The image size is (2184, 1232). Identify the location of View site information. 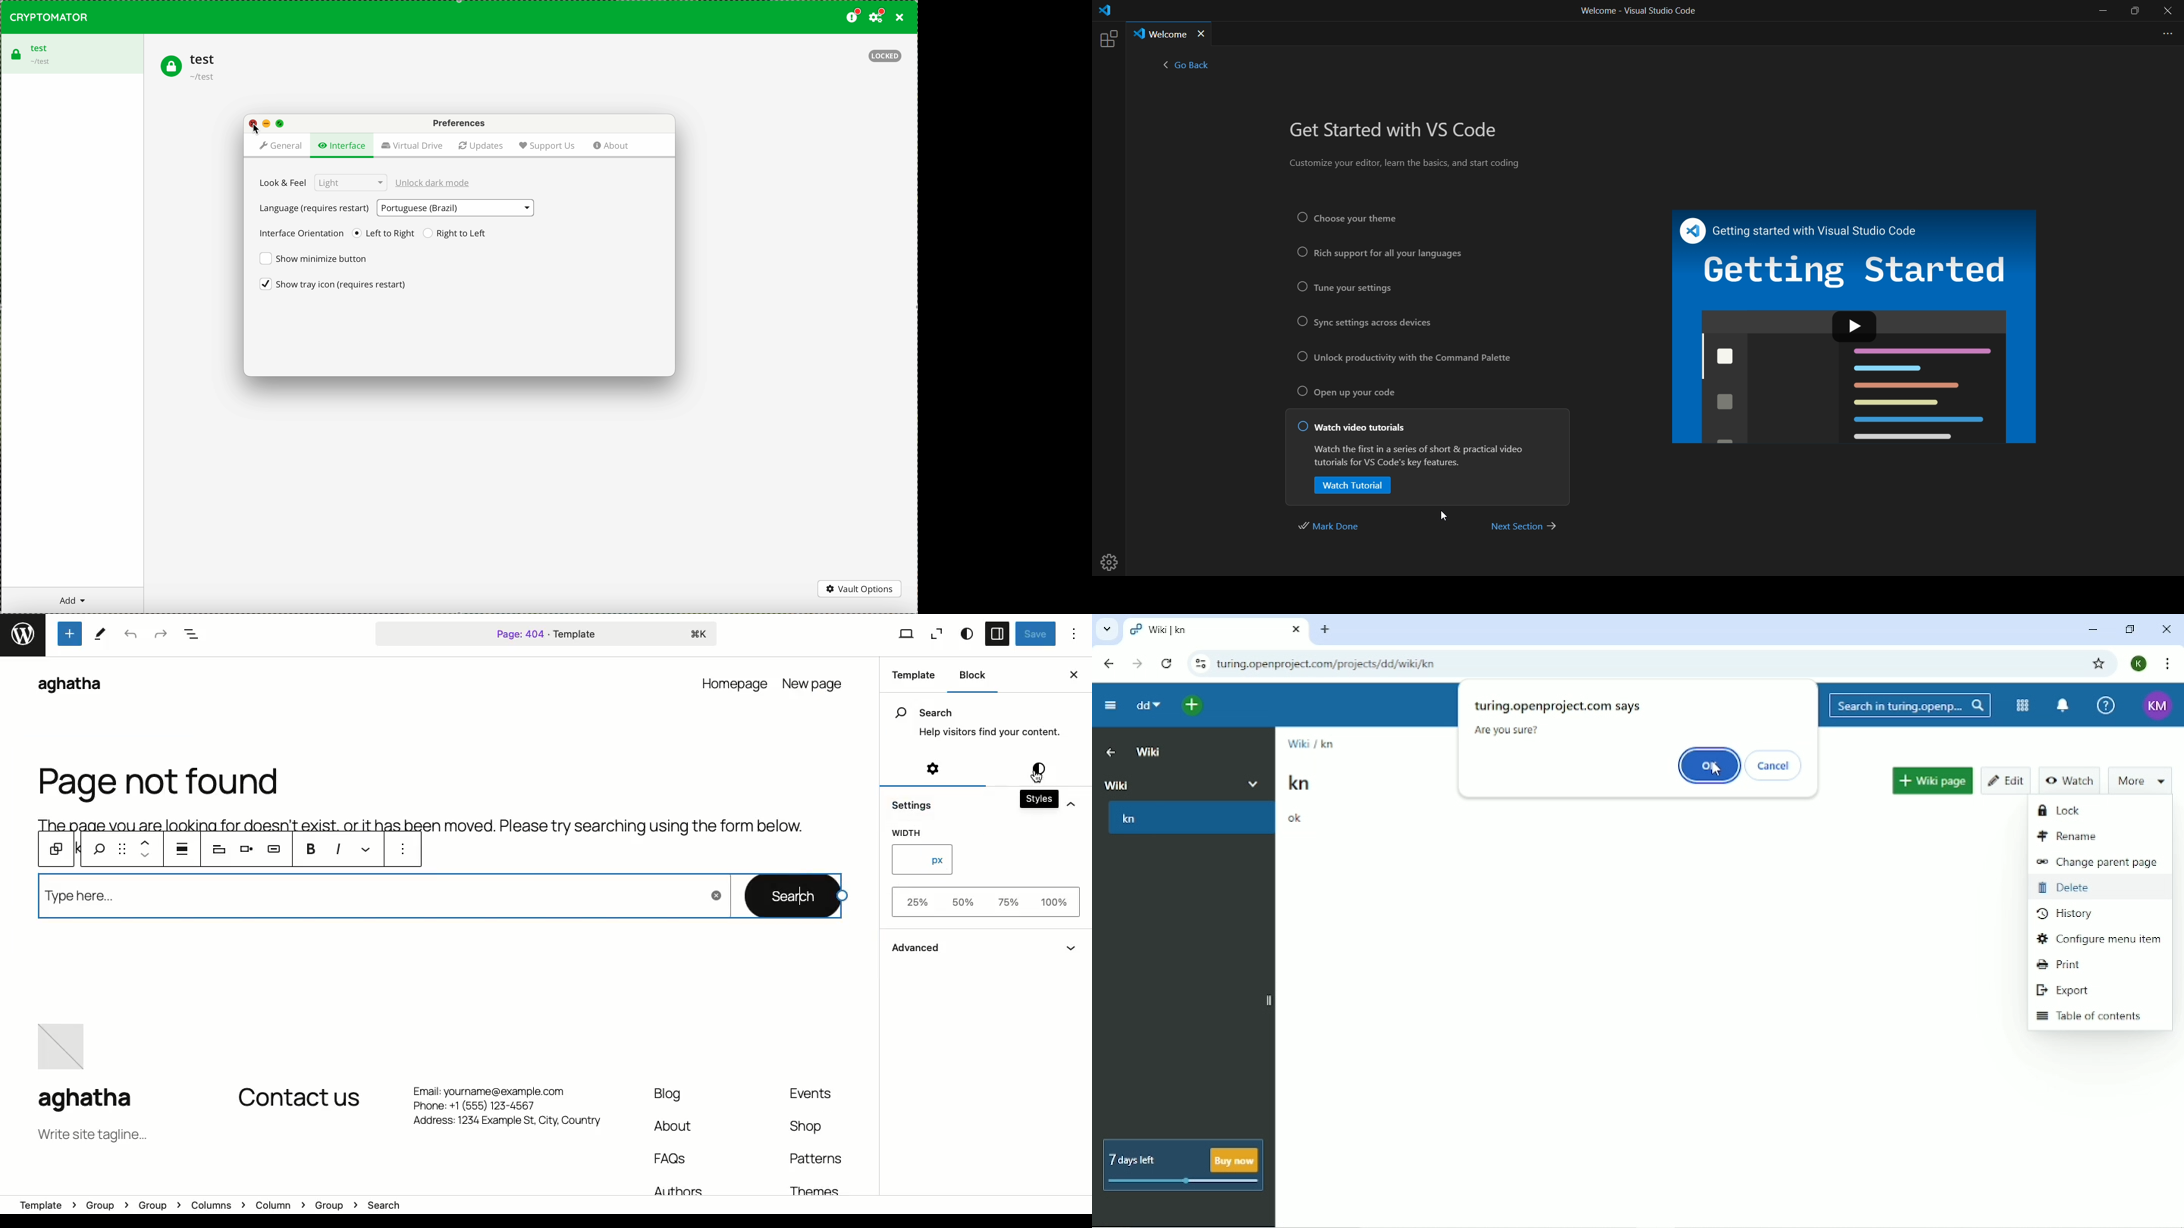
(1199, 665).